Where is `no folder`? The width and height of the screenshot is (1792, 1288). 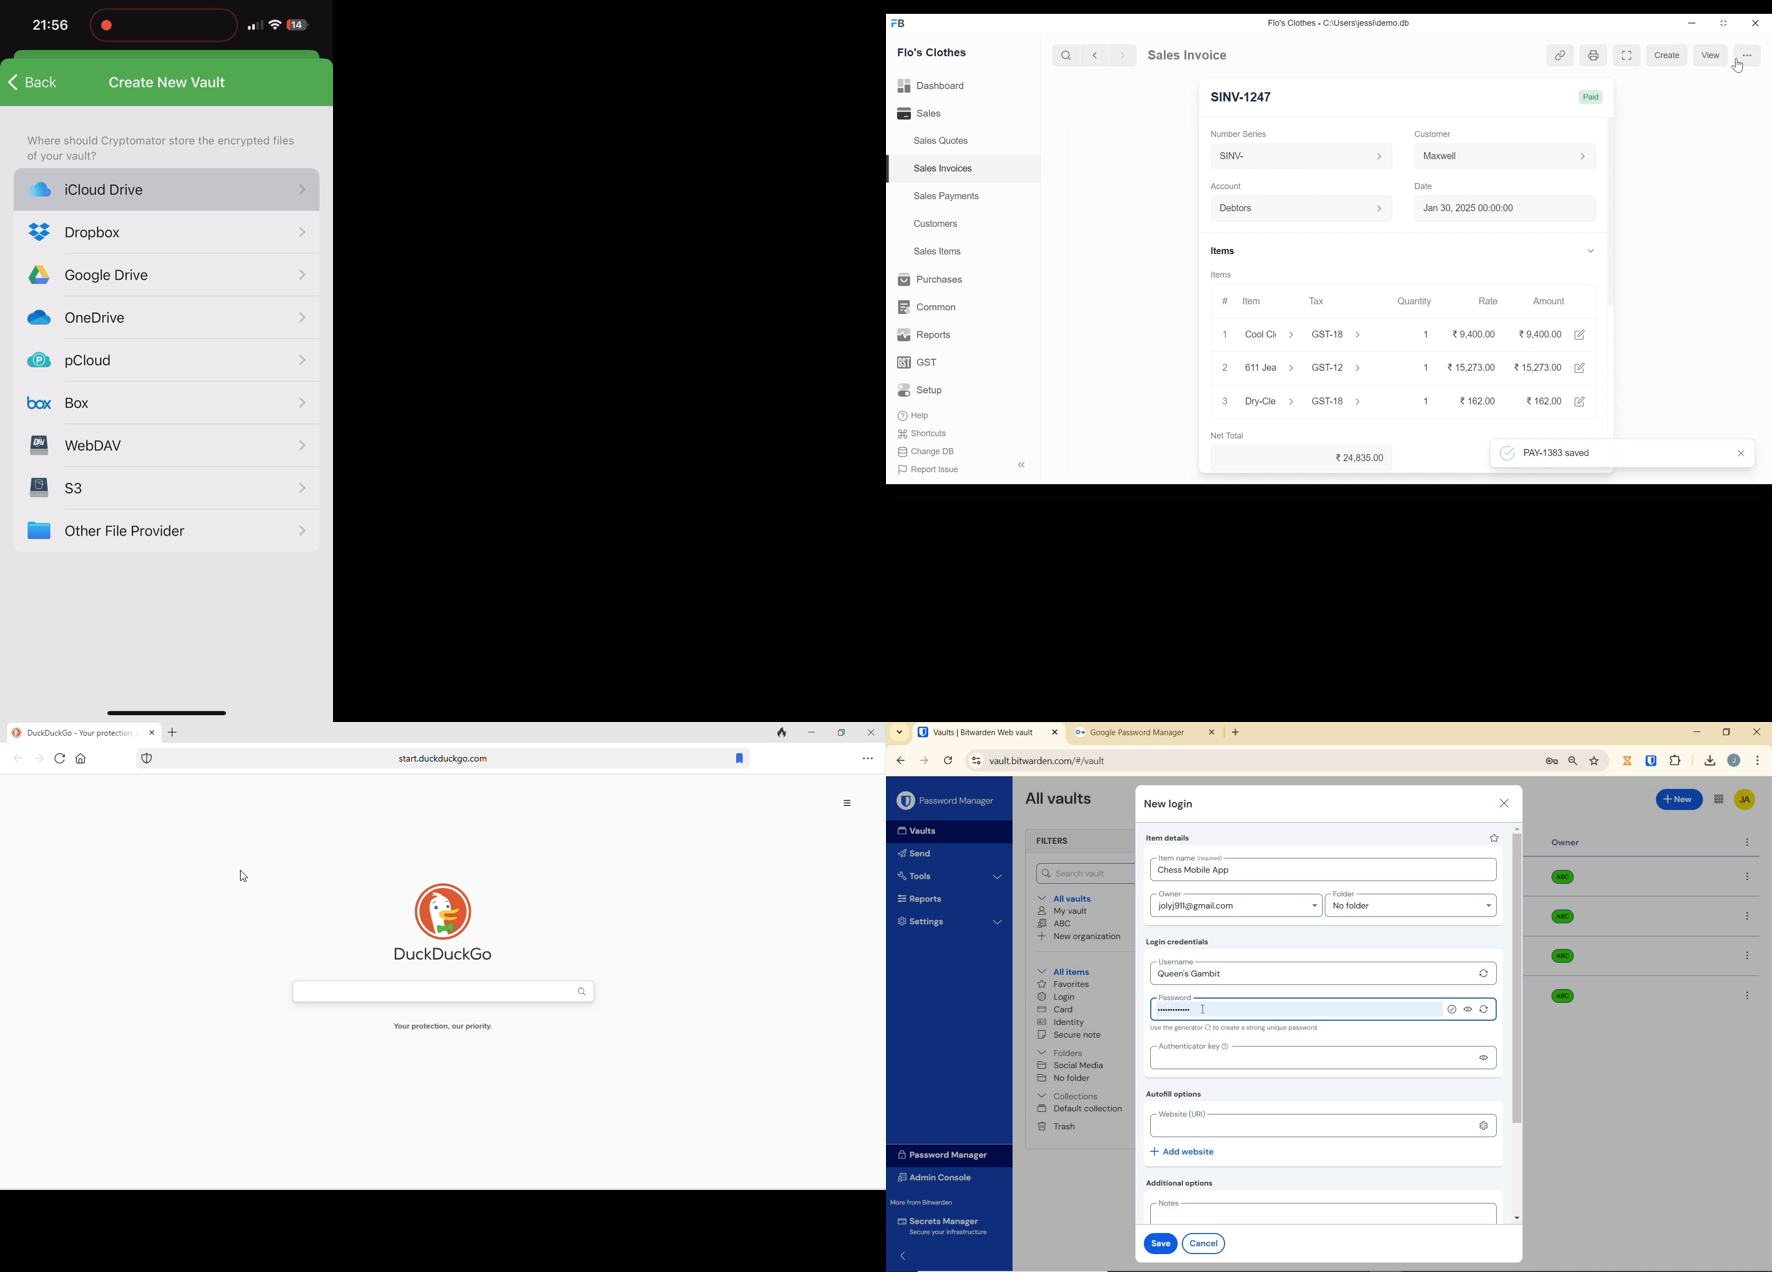
no folder is located at coordinates (1415, 909).